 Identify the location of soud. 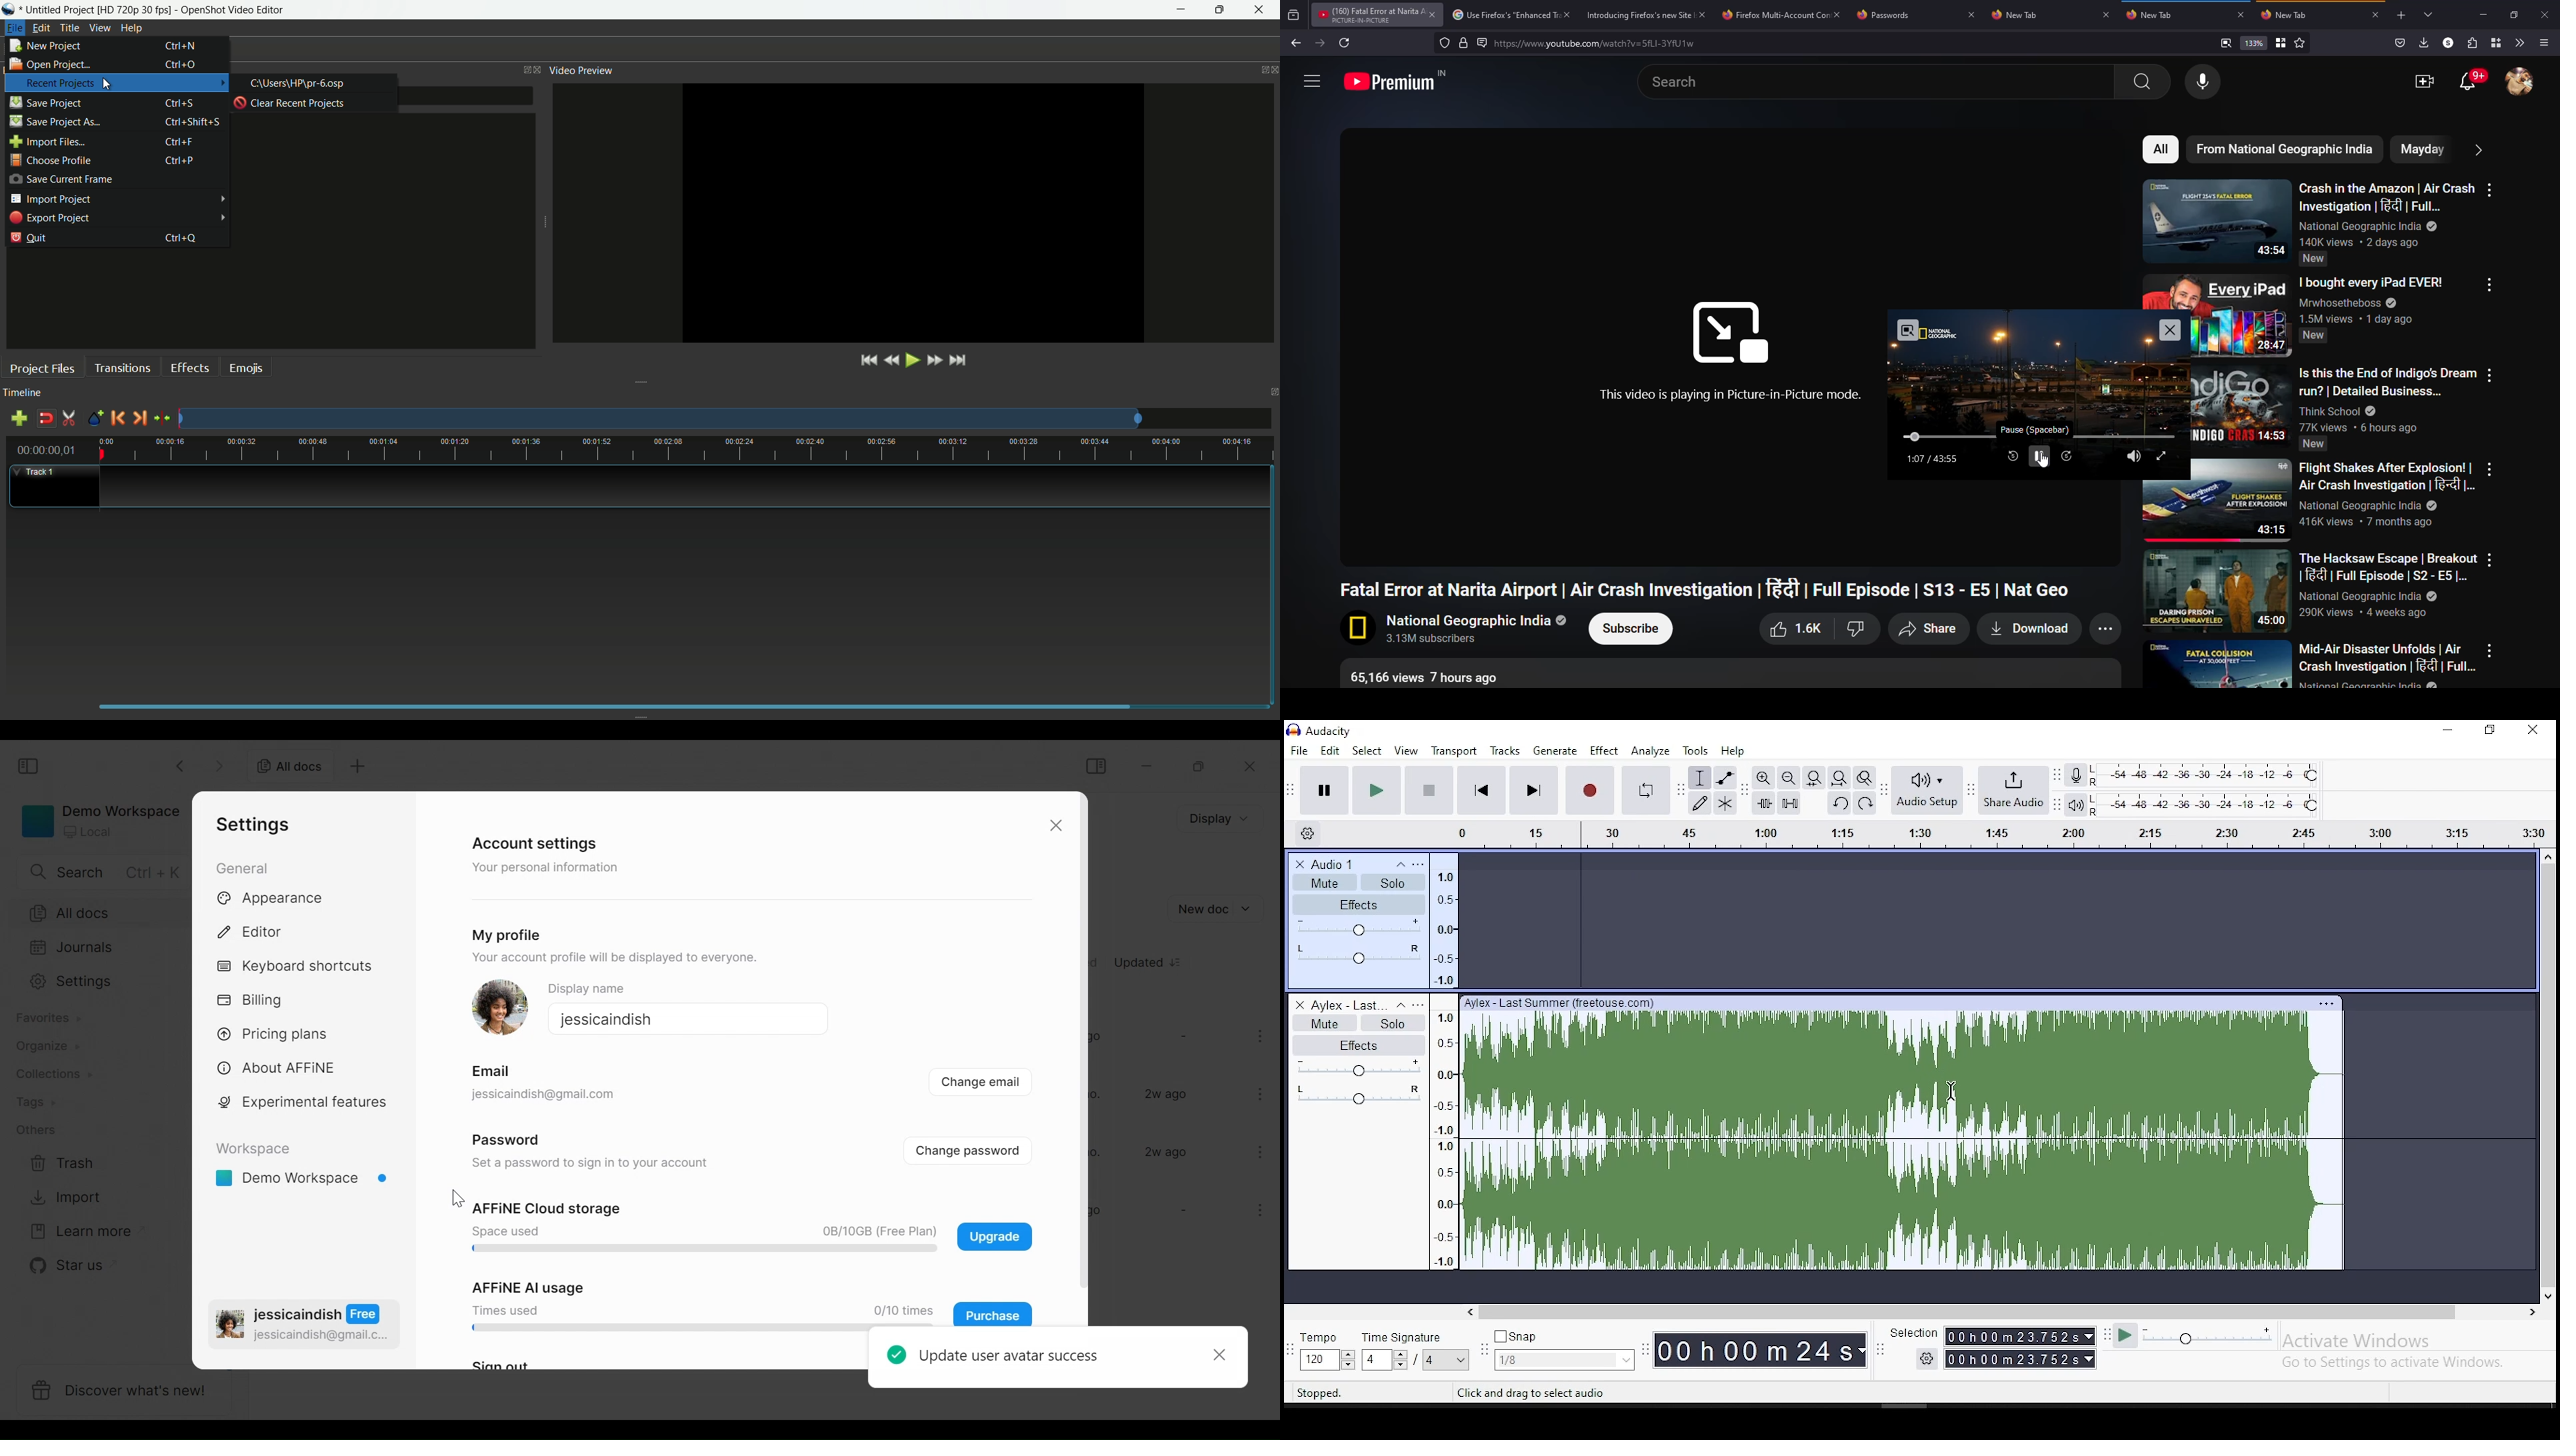
(2133, 456).